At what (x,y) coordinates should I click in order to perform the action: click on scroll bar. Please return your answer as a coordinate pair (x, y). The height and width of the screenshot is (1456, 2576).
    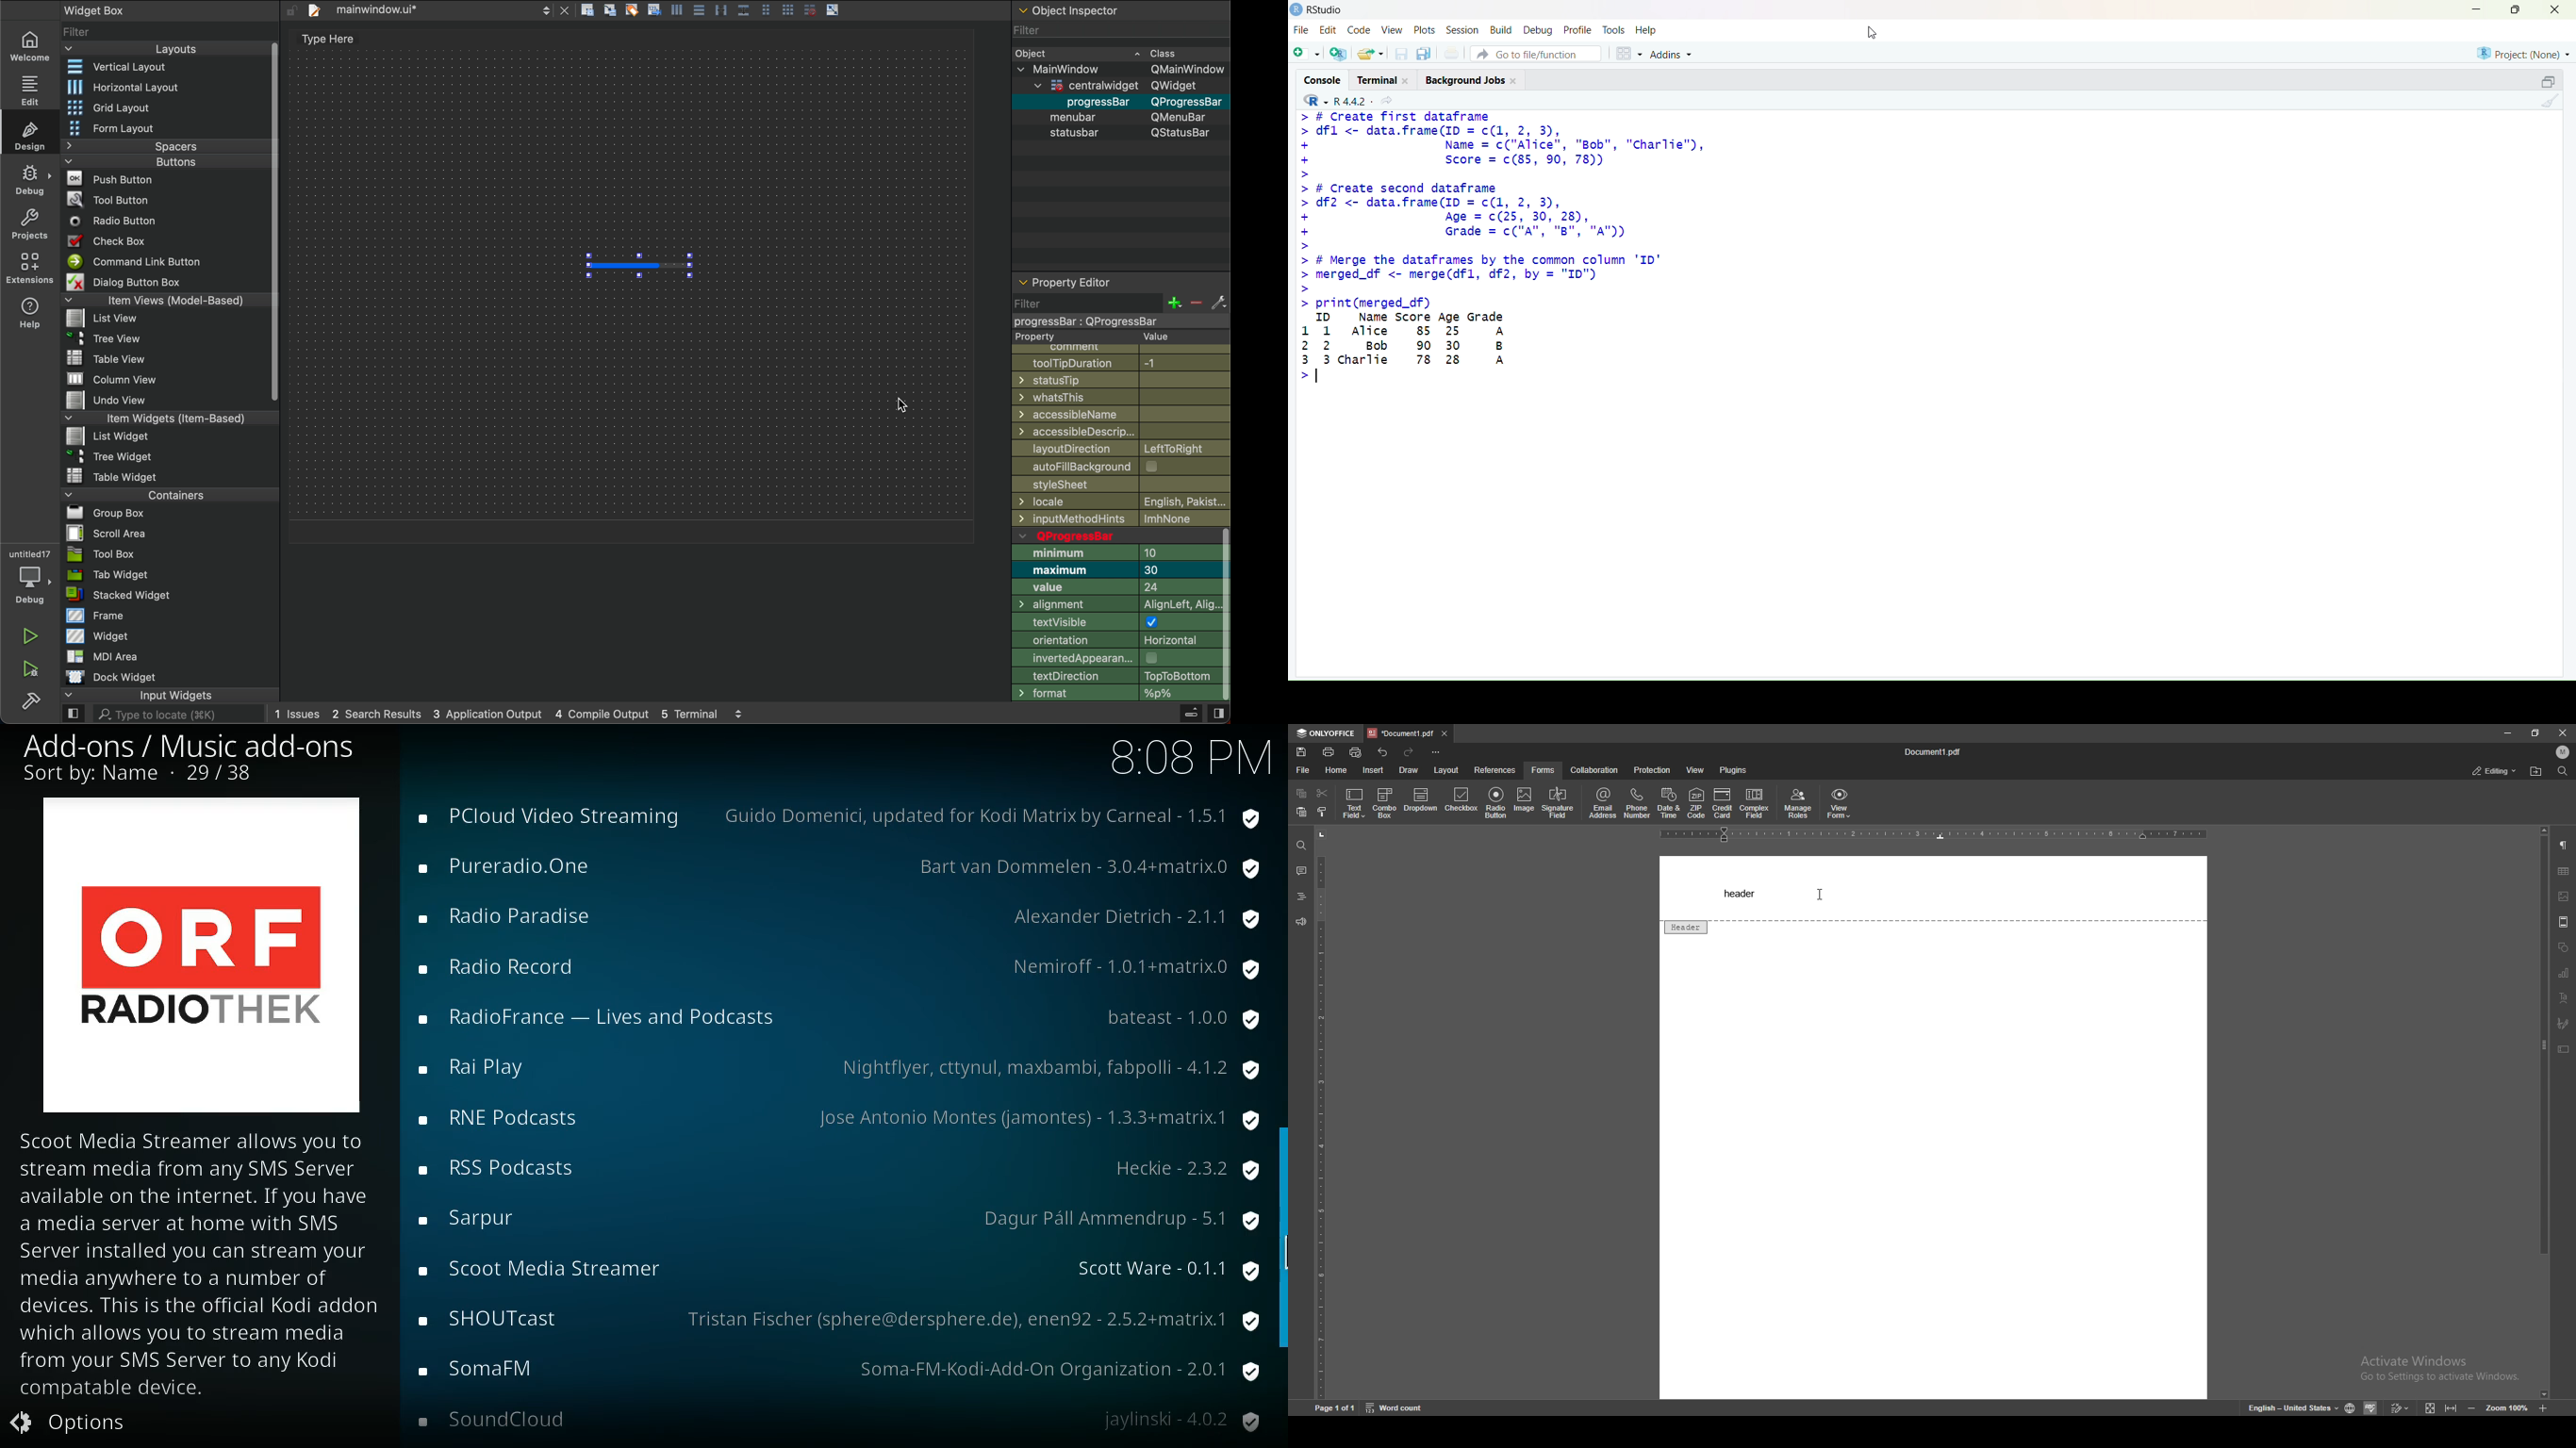
    Looking at the image, I should click on (1283, 1236).